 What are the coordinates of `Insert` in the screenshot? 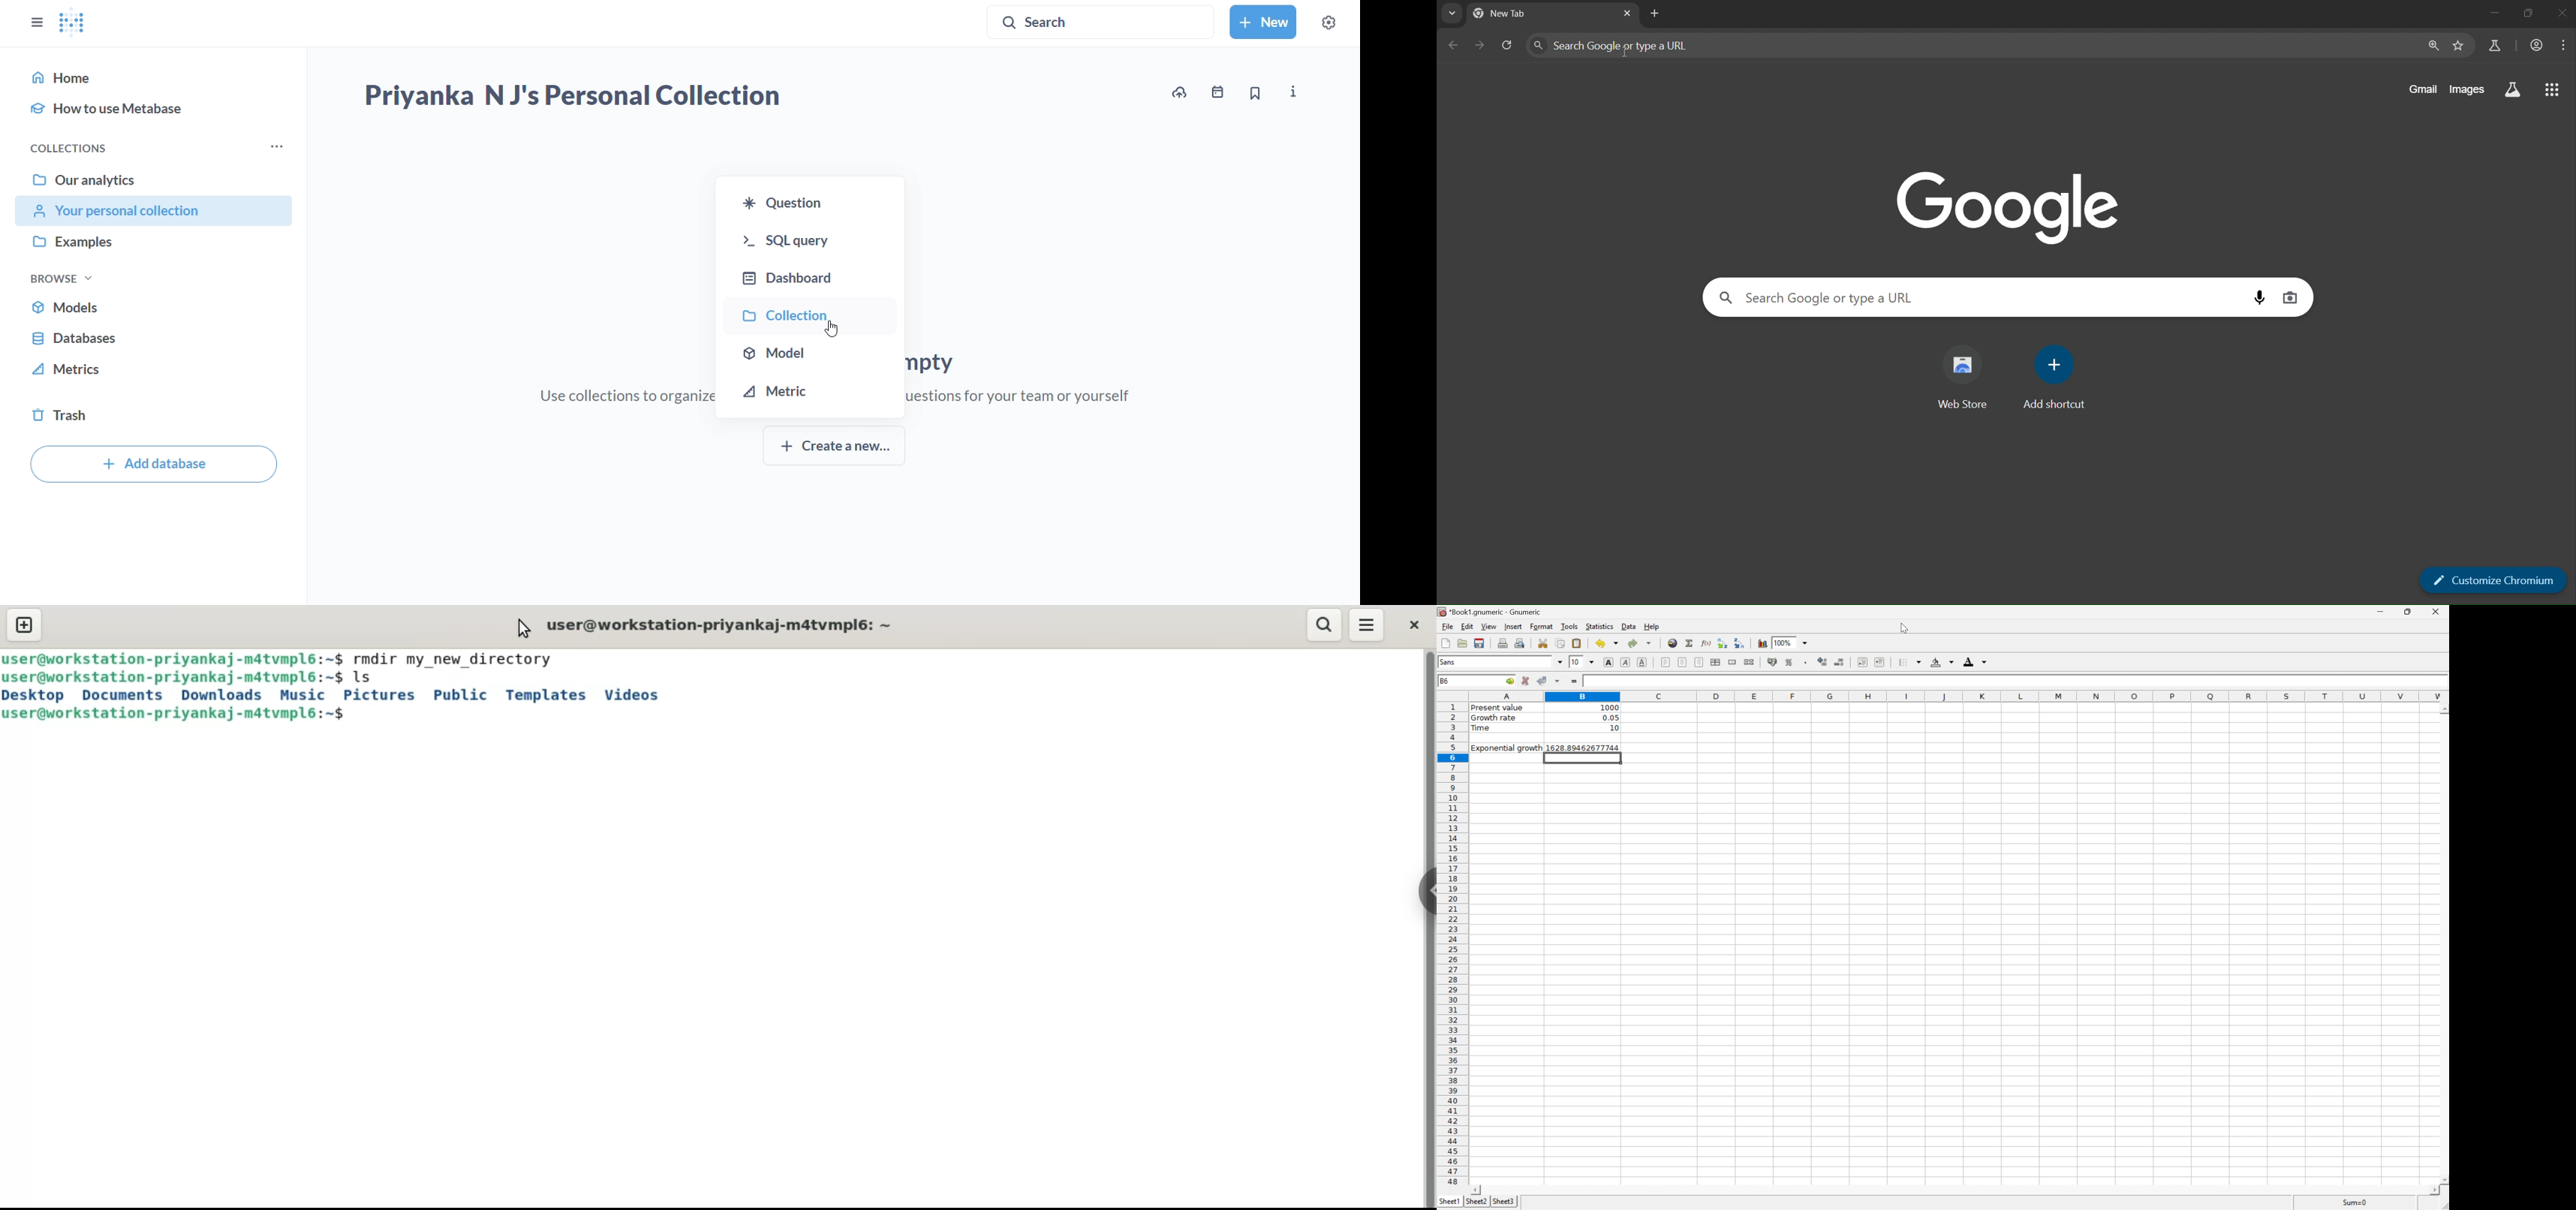 It's located at (1513, 626).